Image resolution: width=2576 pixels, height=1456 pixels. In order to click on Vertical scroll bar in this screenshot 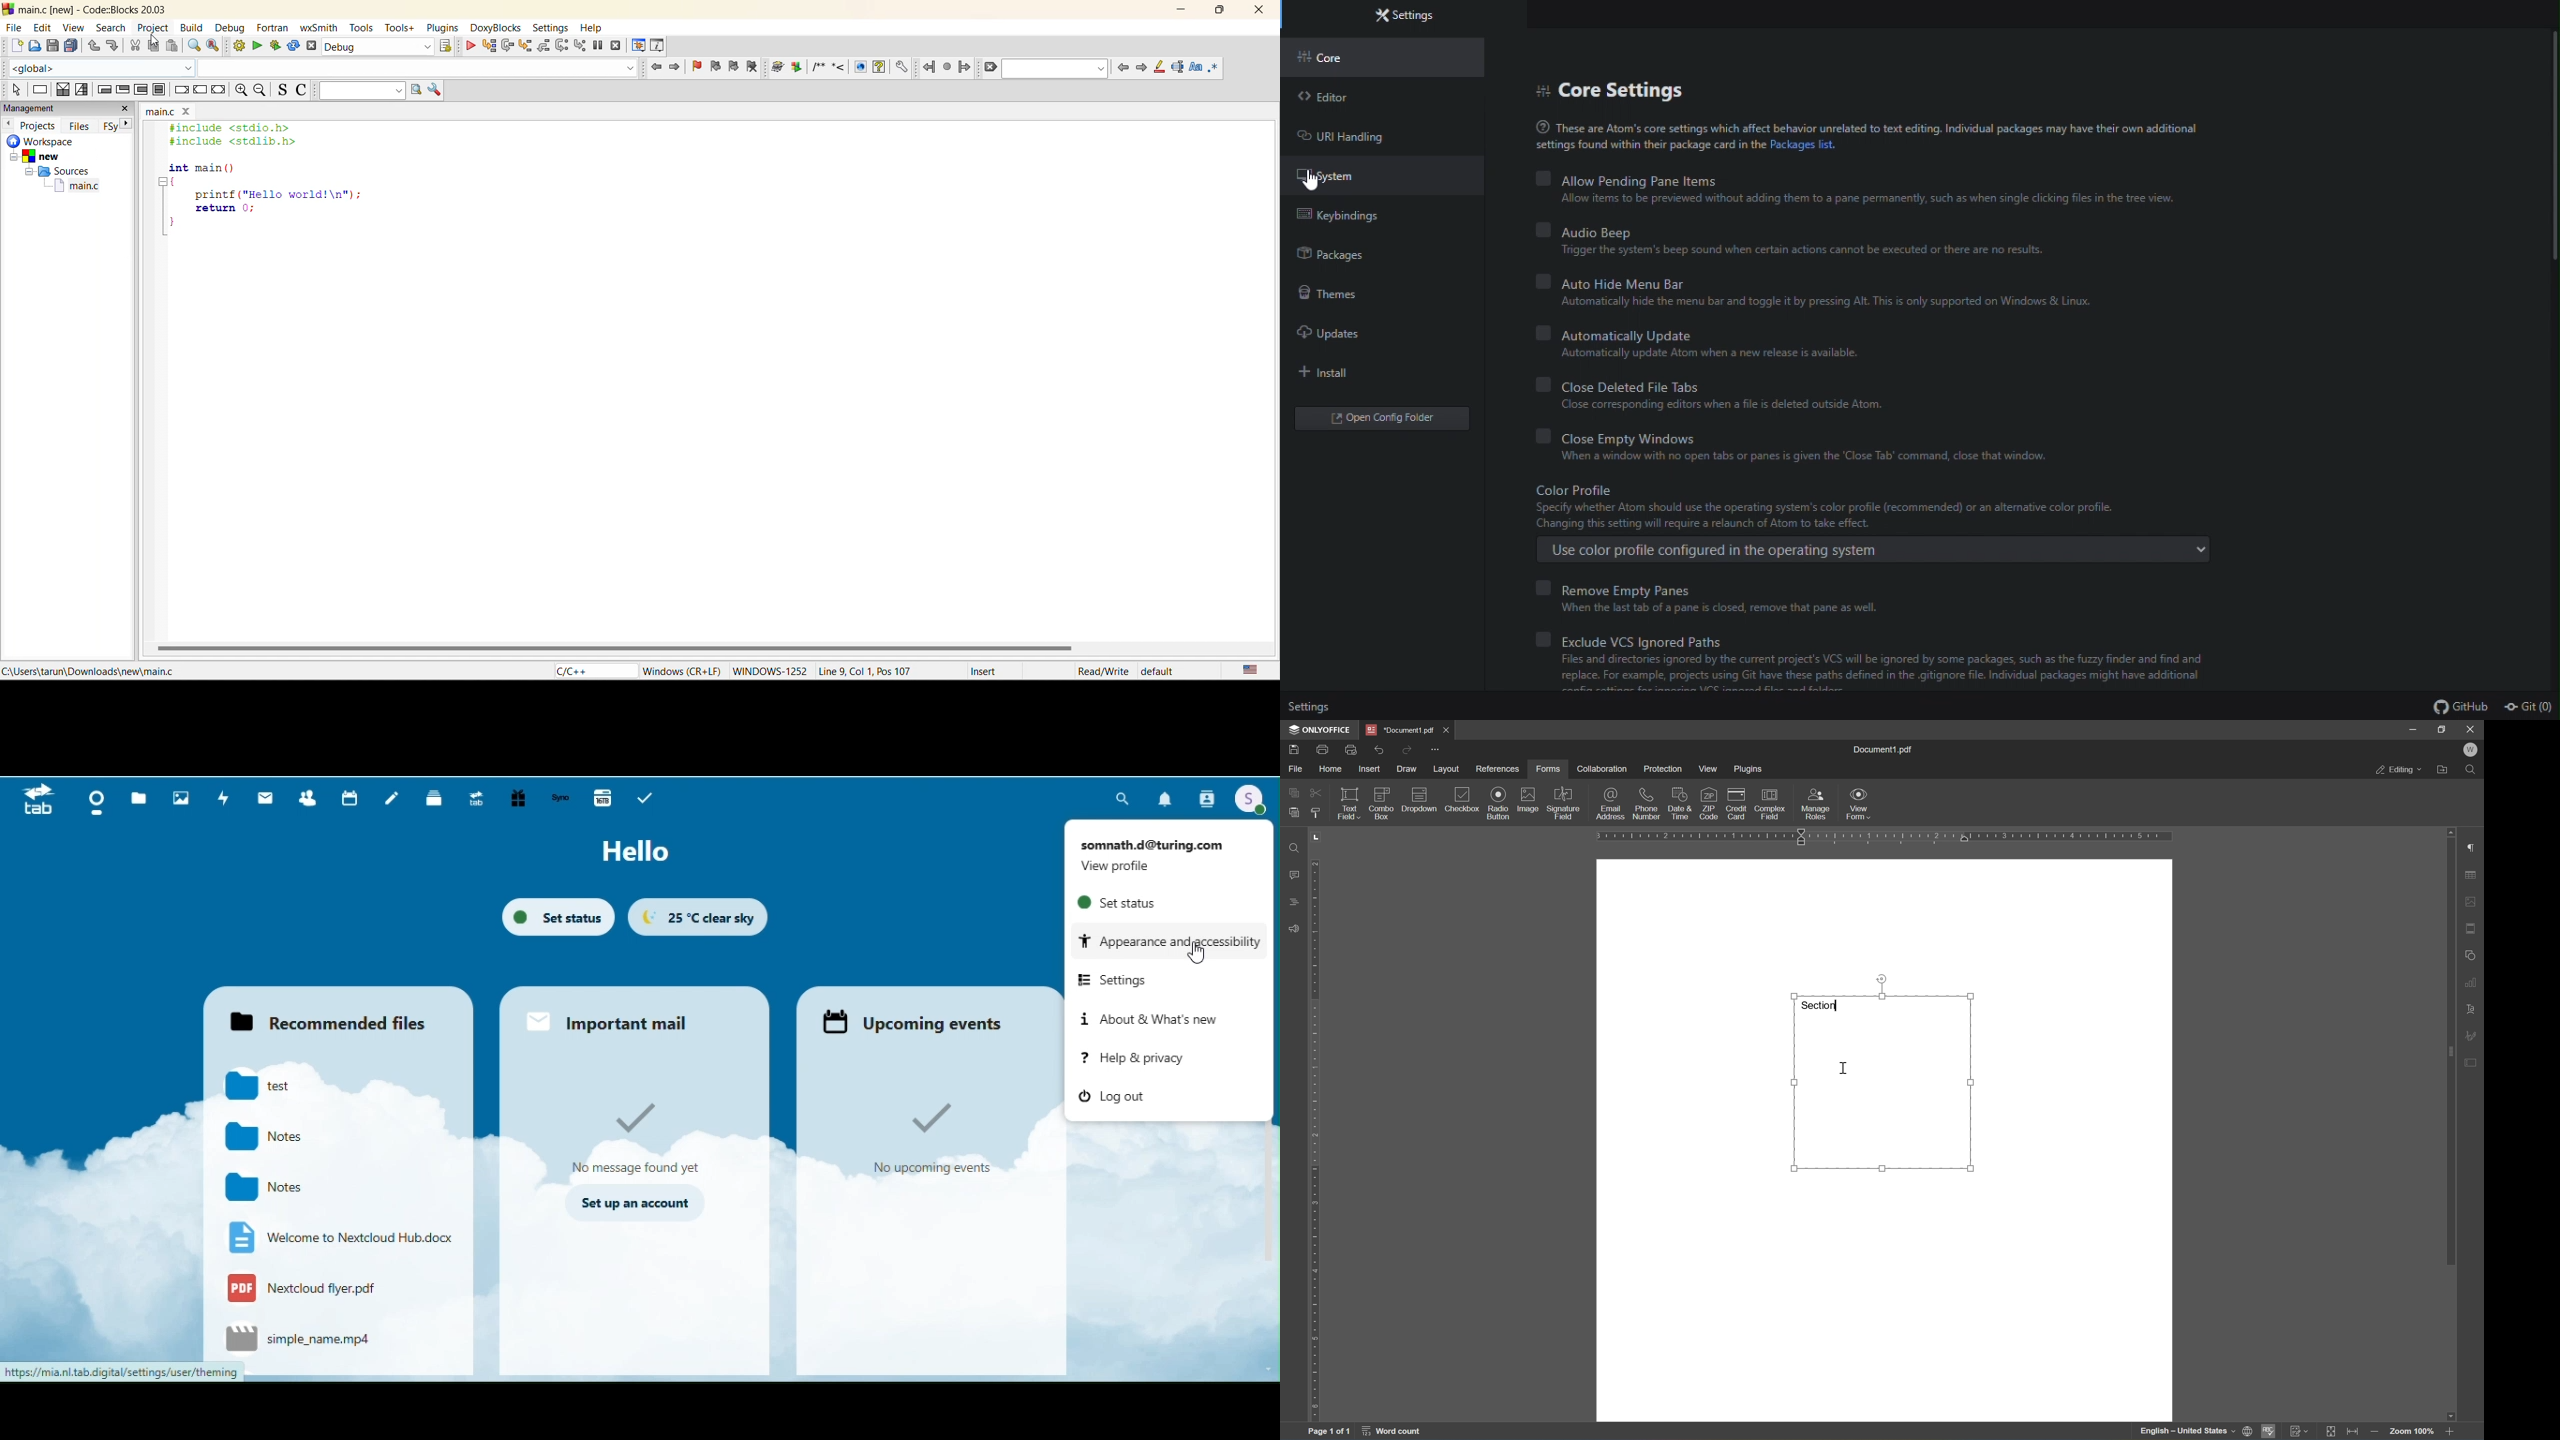, I will do `click(1272, 976)`.